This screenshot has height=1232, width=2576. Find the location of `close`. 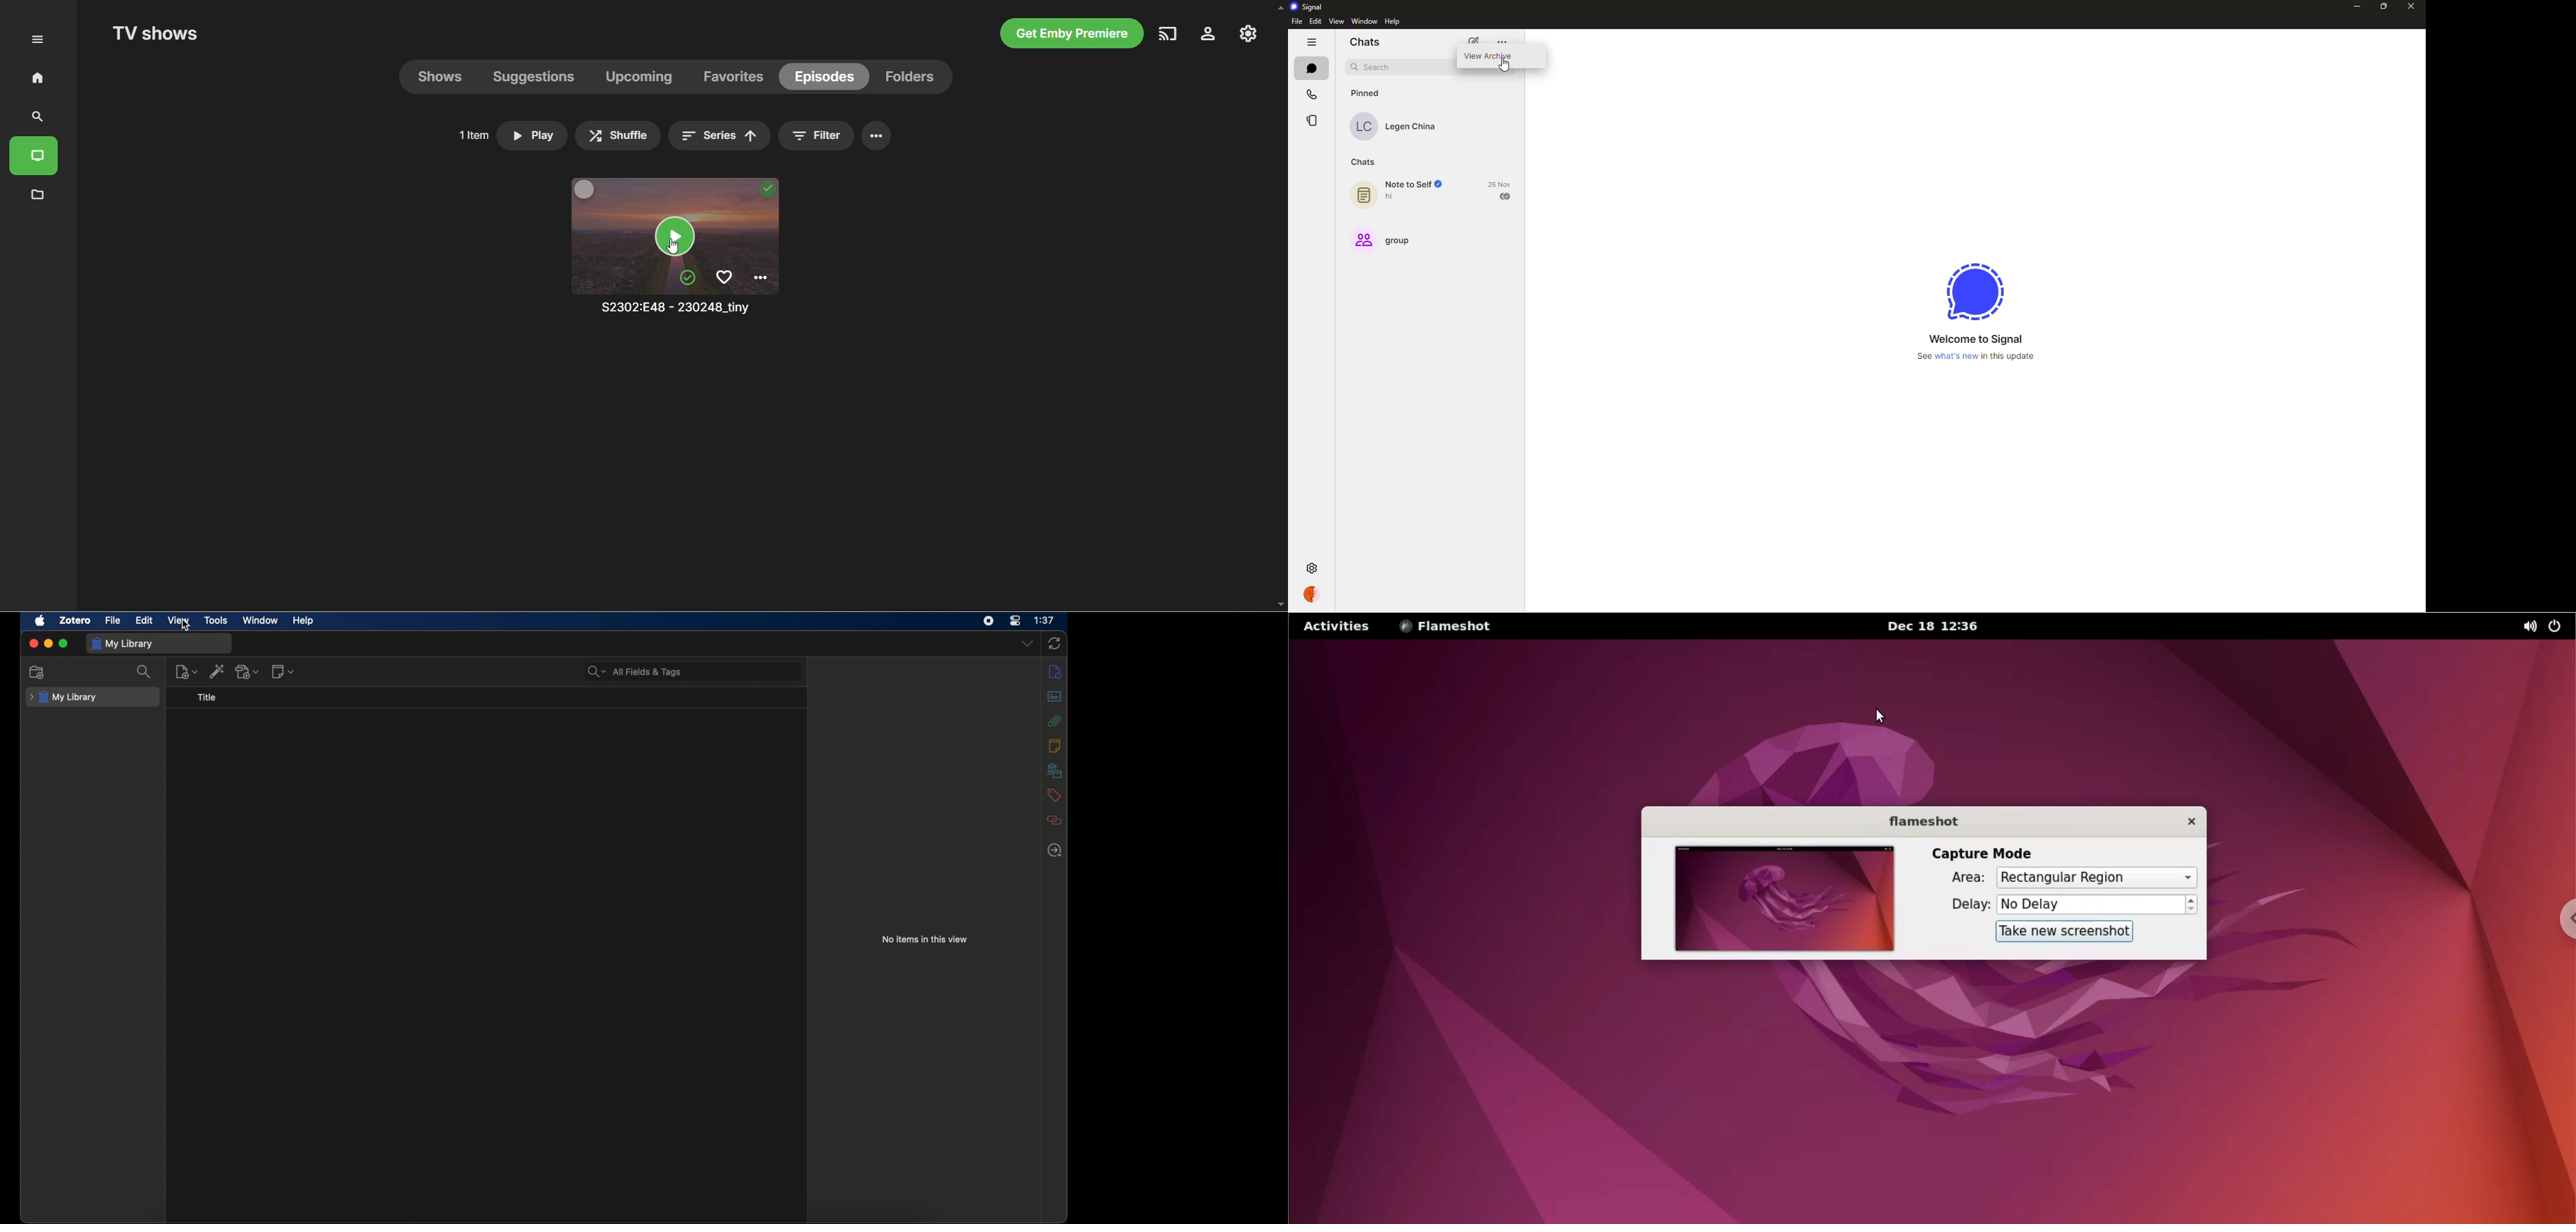

close is located at coordinates (2413, 7).